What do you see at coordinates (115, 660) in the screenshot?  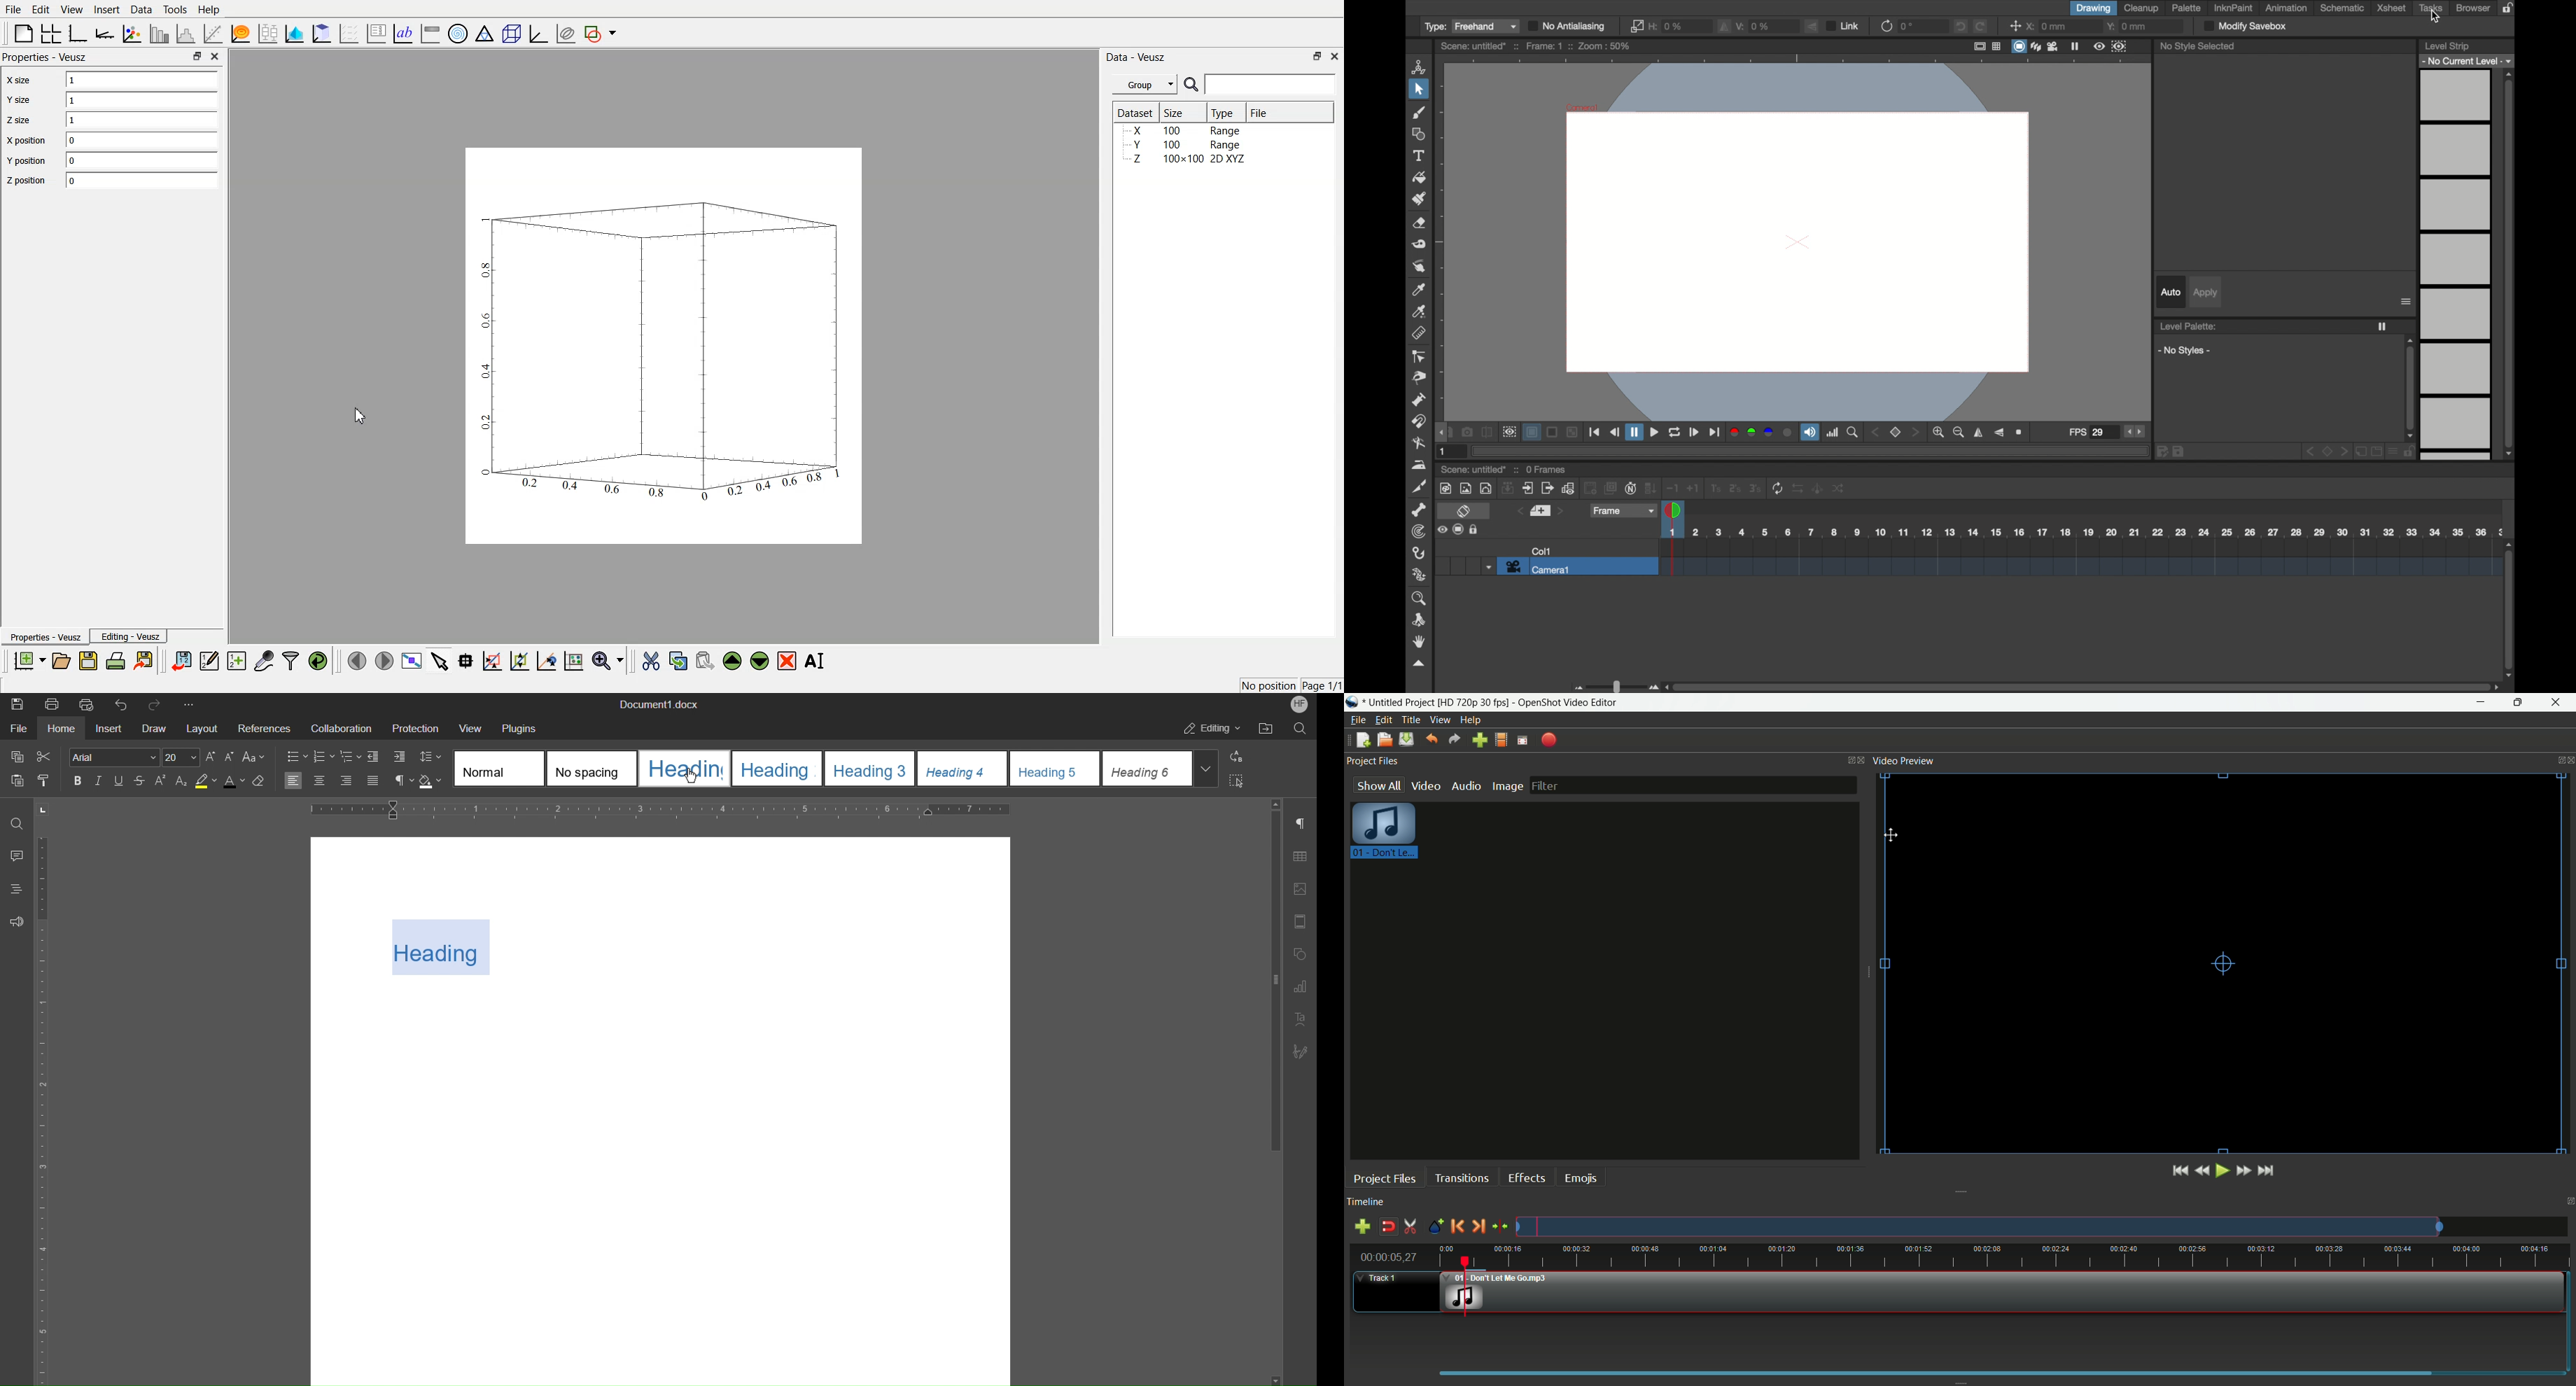 I see `Print the document` at bounding box center [115, 660].